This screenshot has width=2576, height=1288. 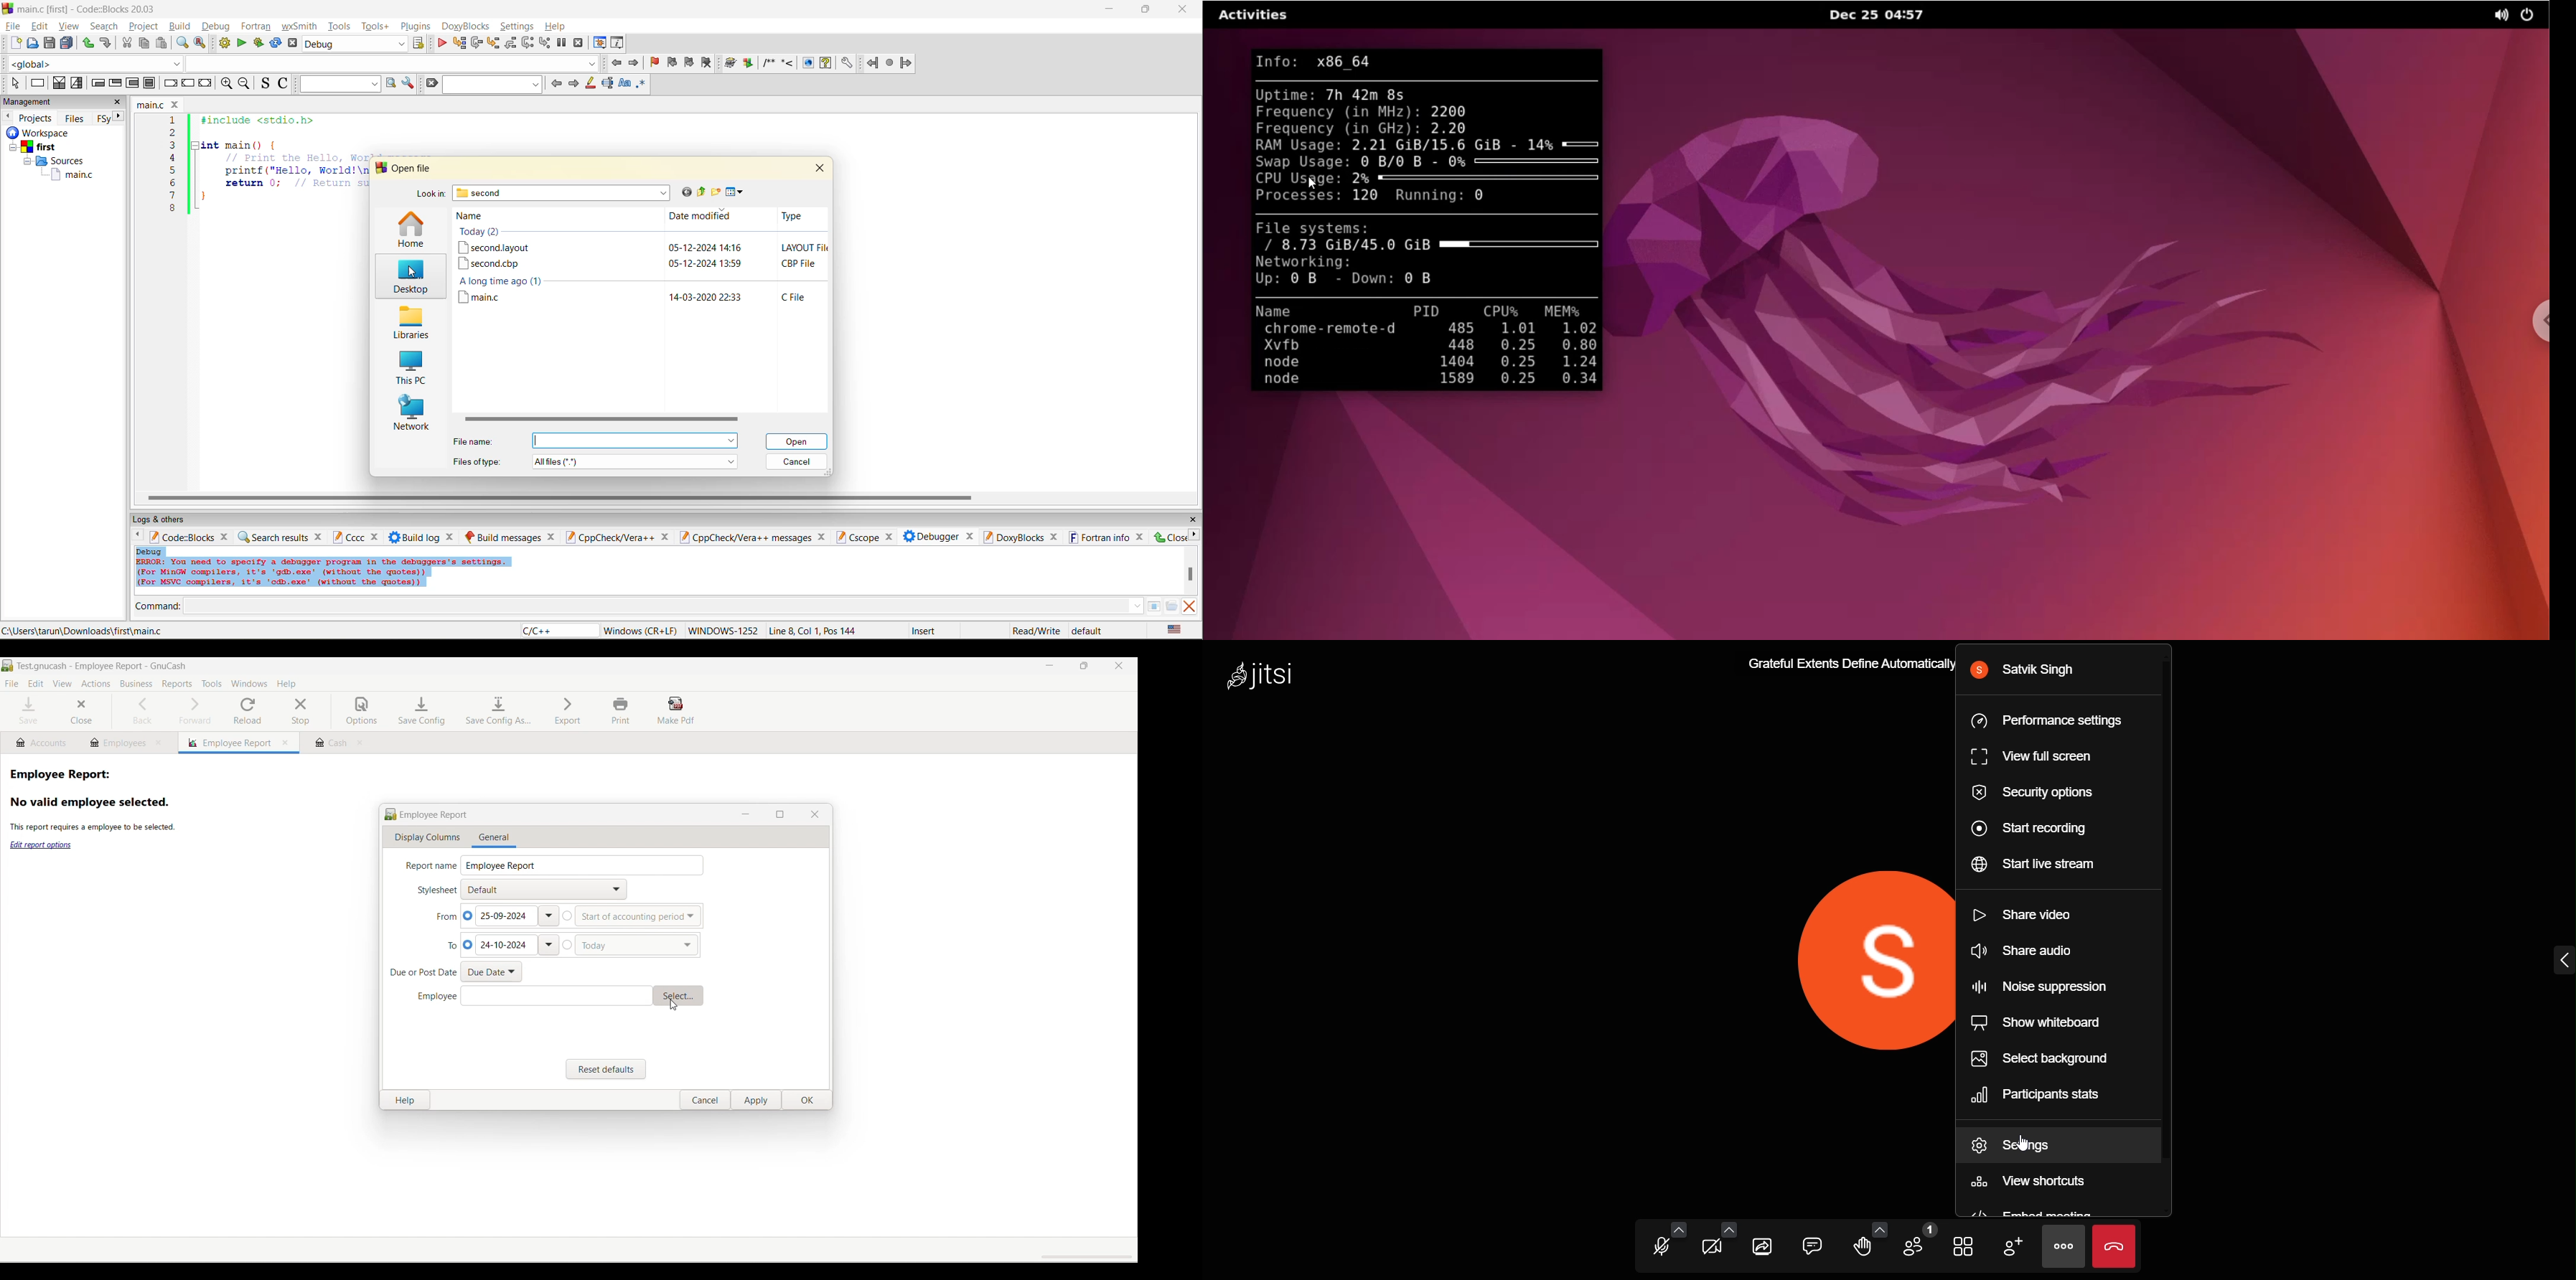 I want to click on edit, so click(x=41, y=26).